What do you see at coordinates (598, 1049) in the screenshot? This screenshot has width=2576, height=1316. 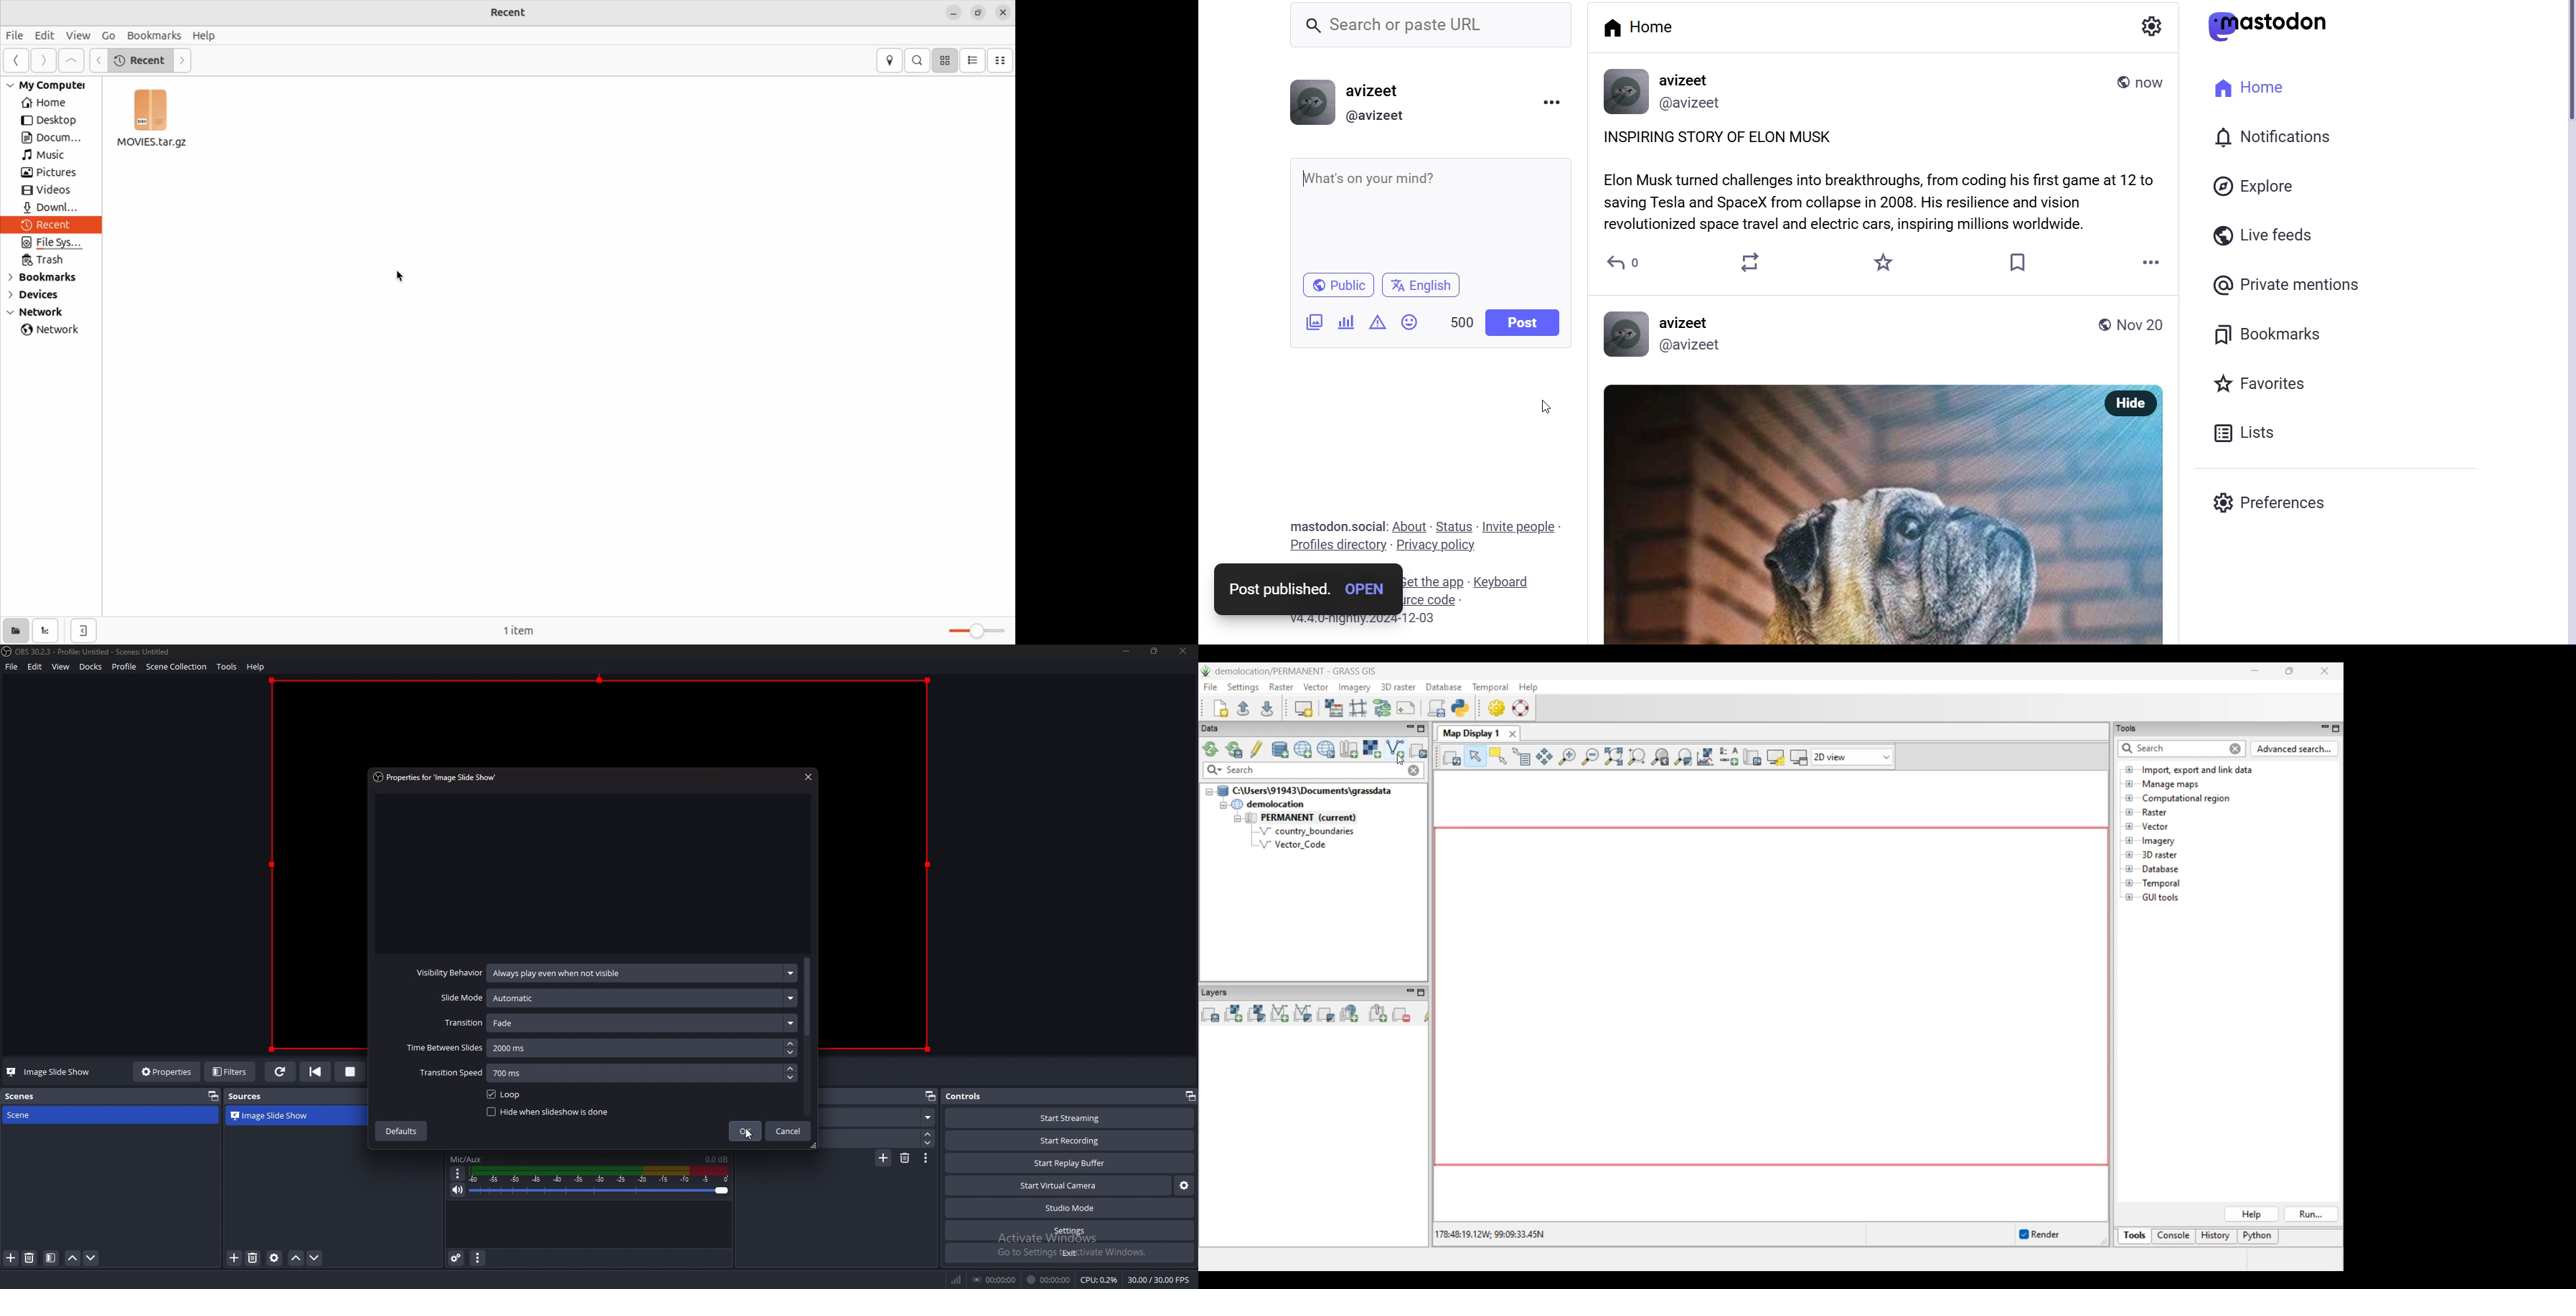 I see `time between slides` at bounding box center [598, 1049].